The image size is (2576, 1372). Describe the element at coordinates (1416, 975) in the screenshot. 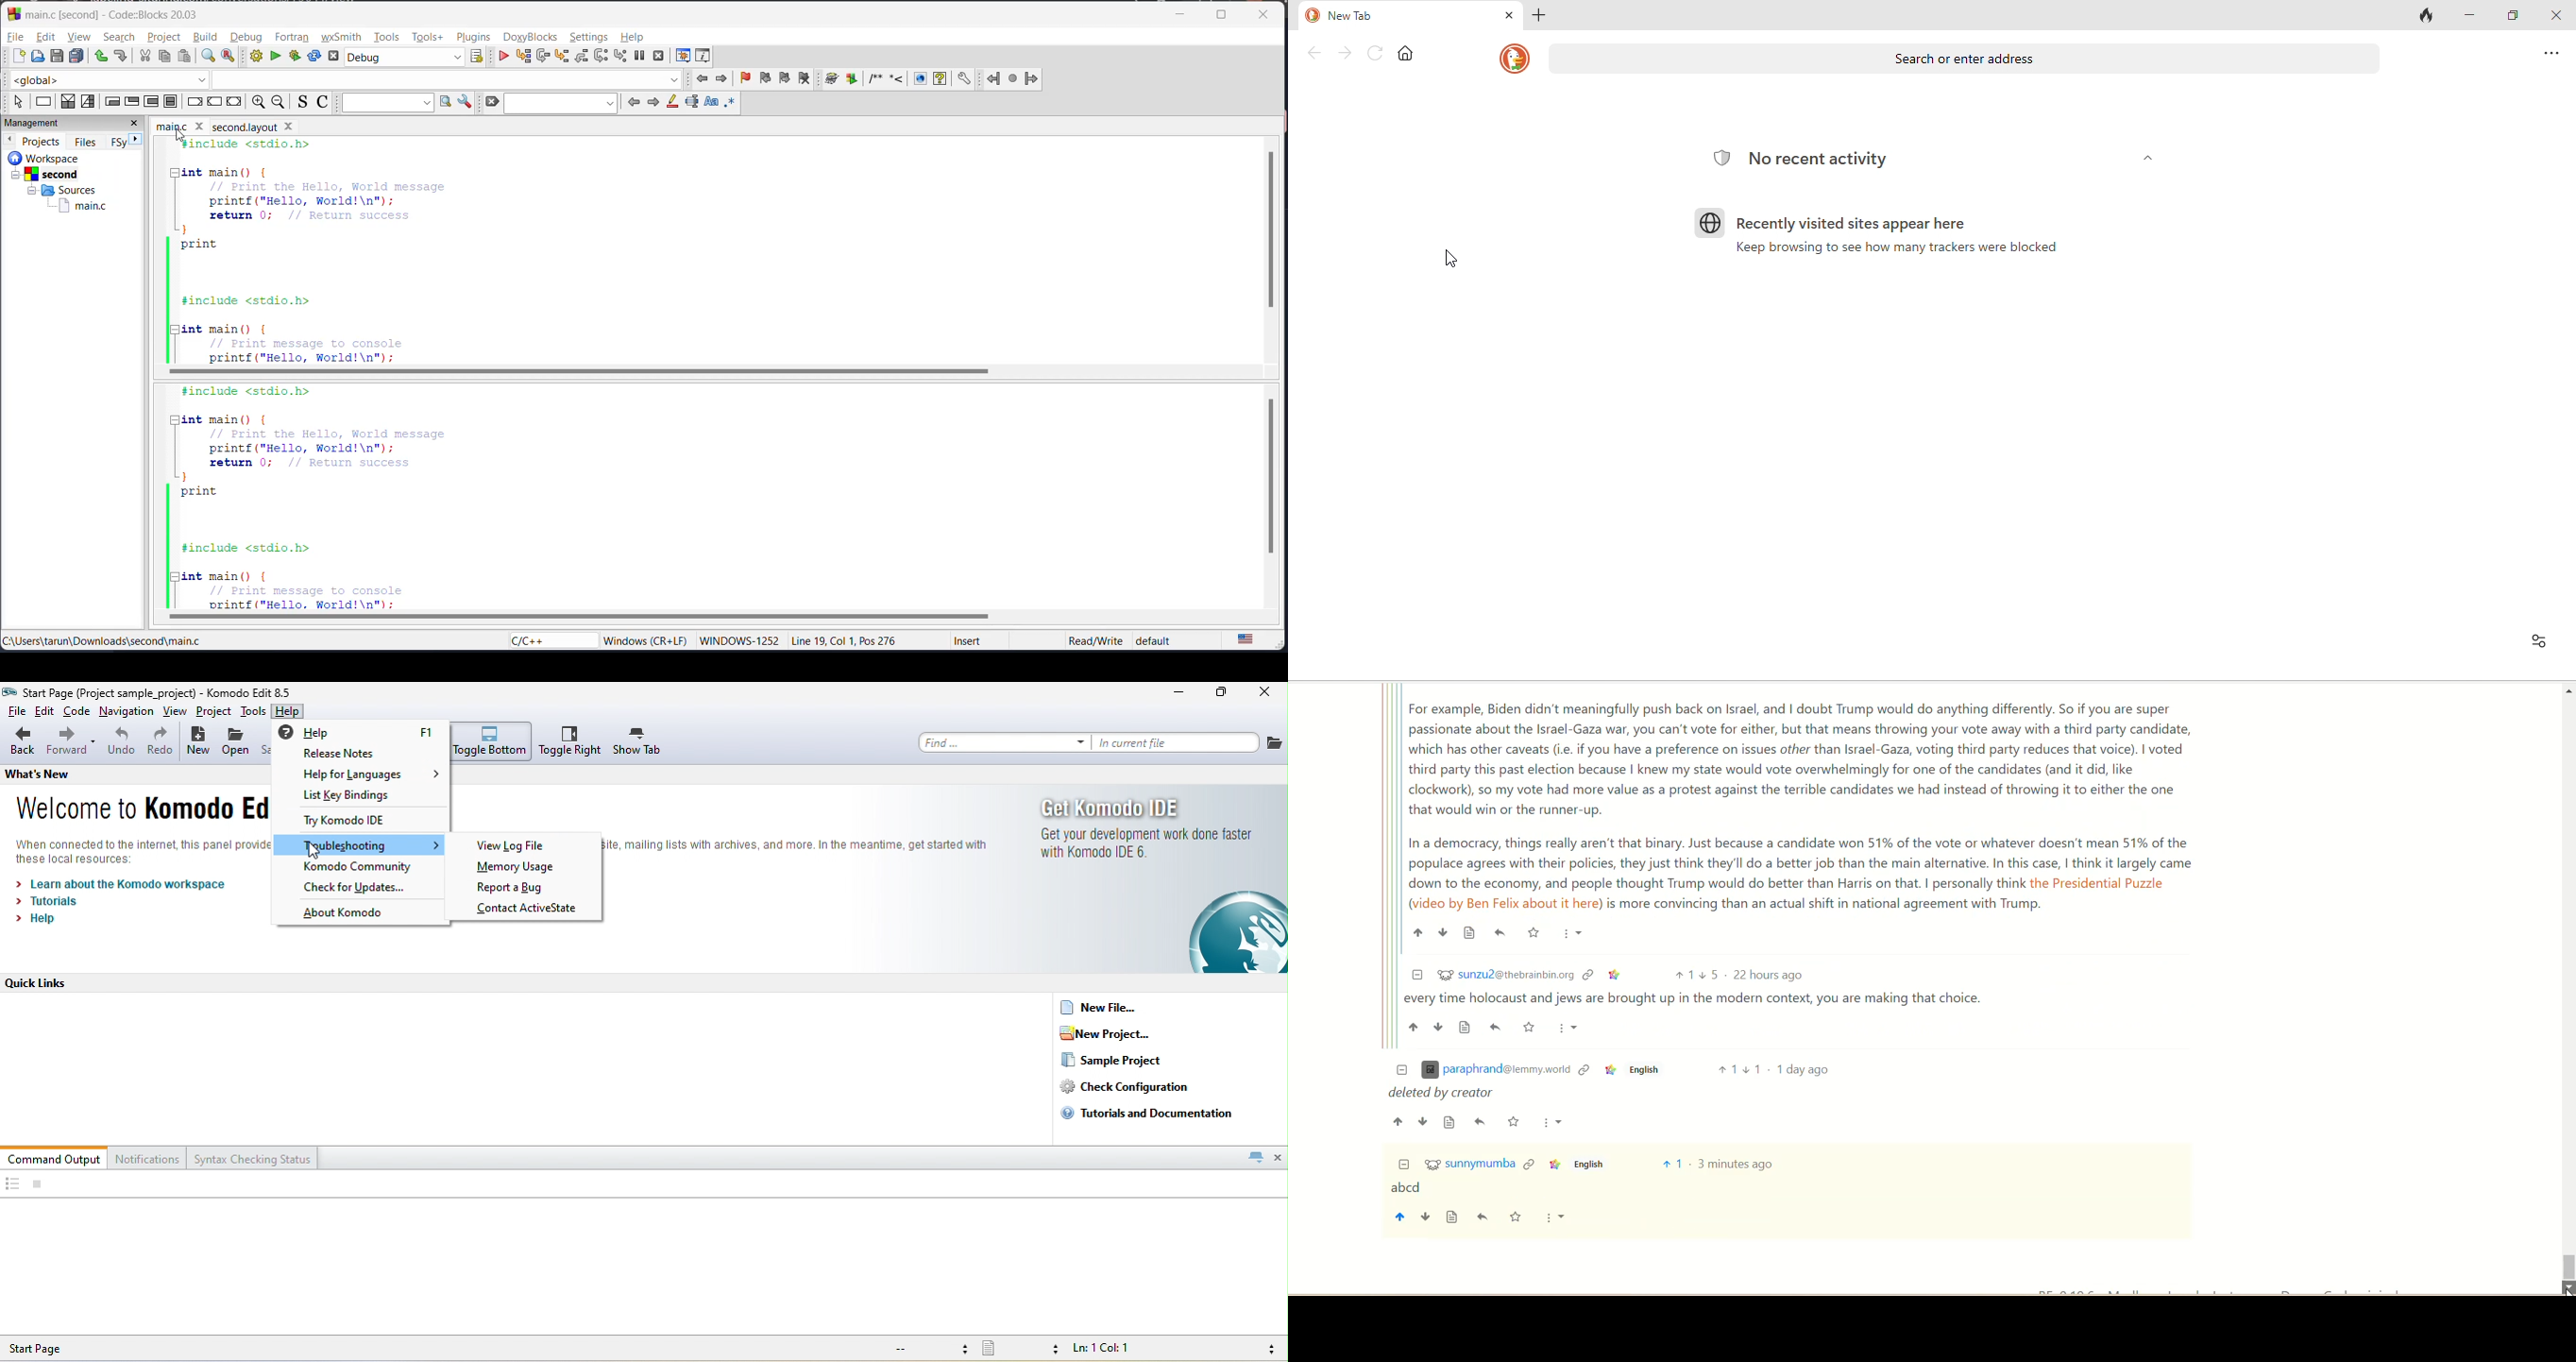

I see `Collapse` at that location.